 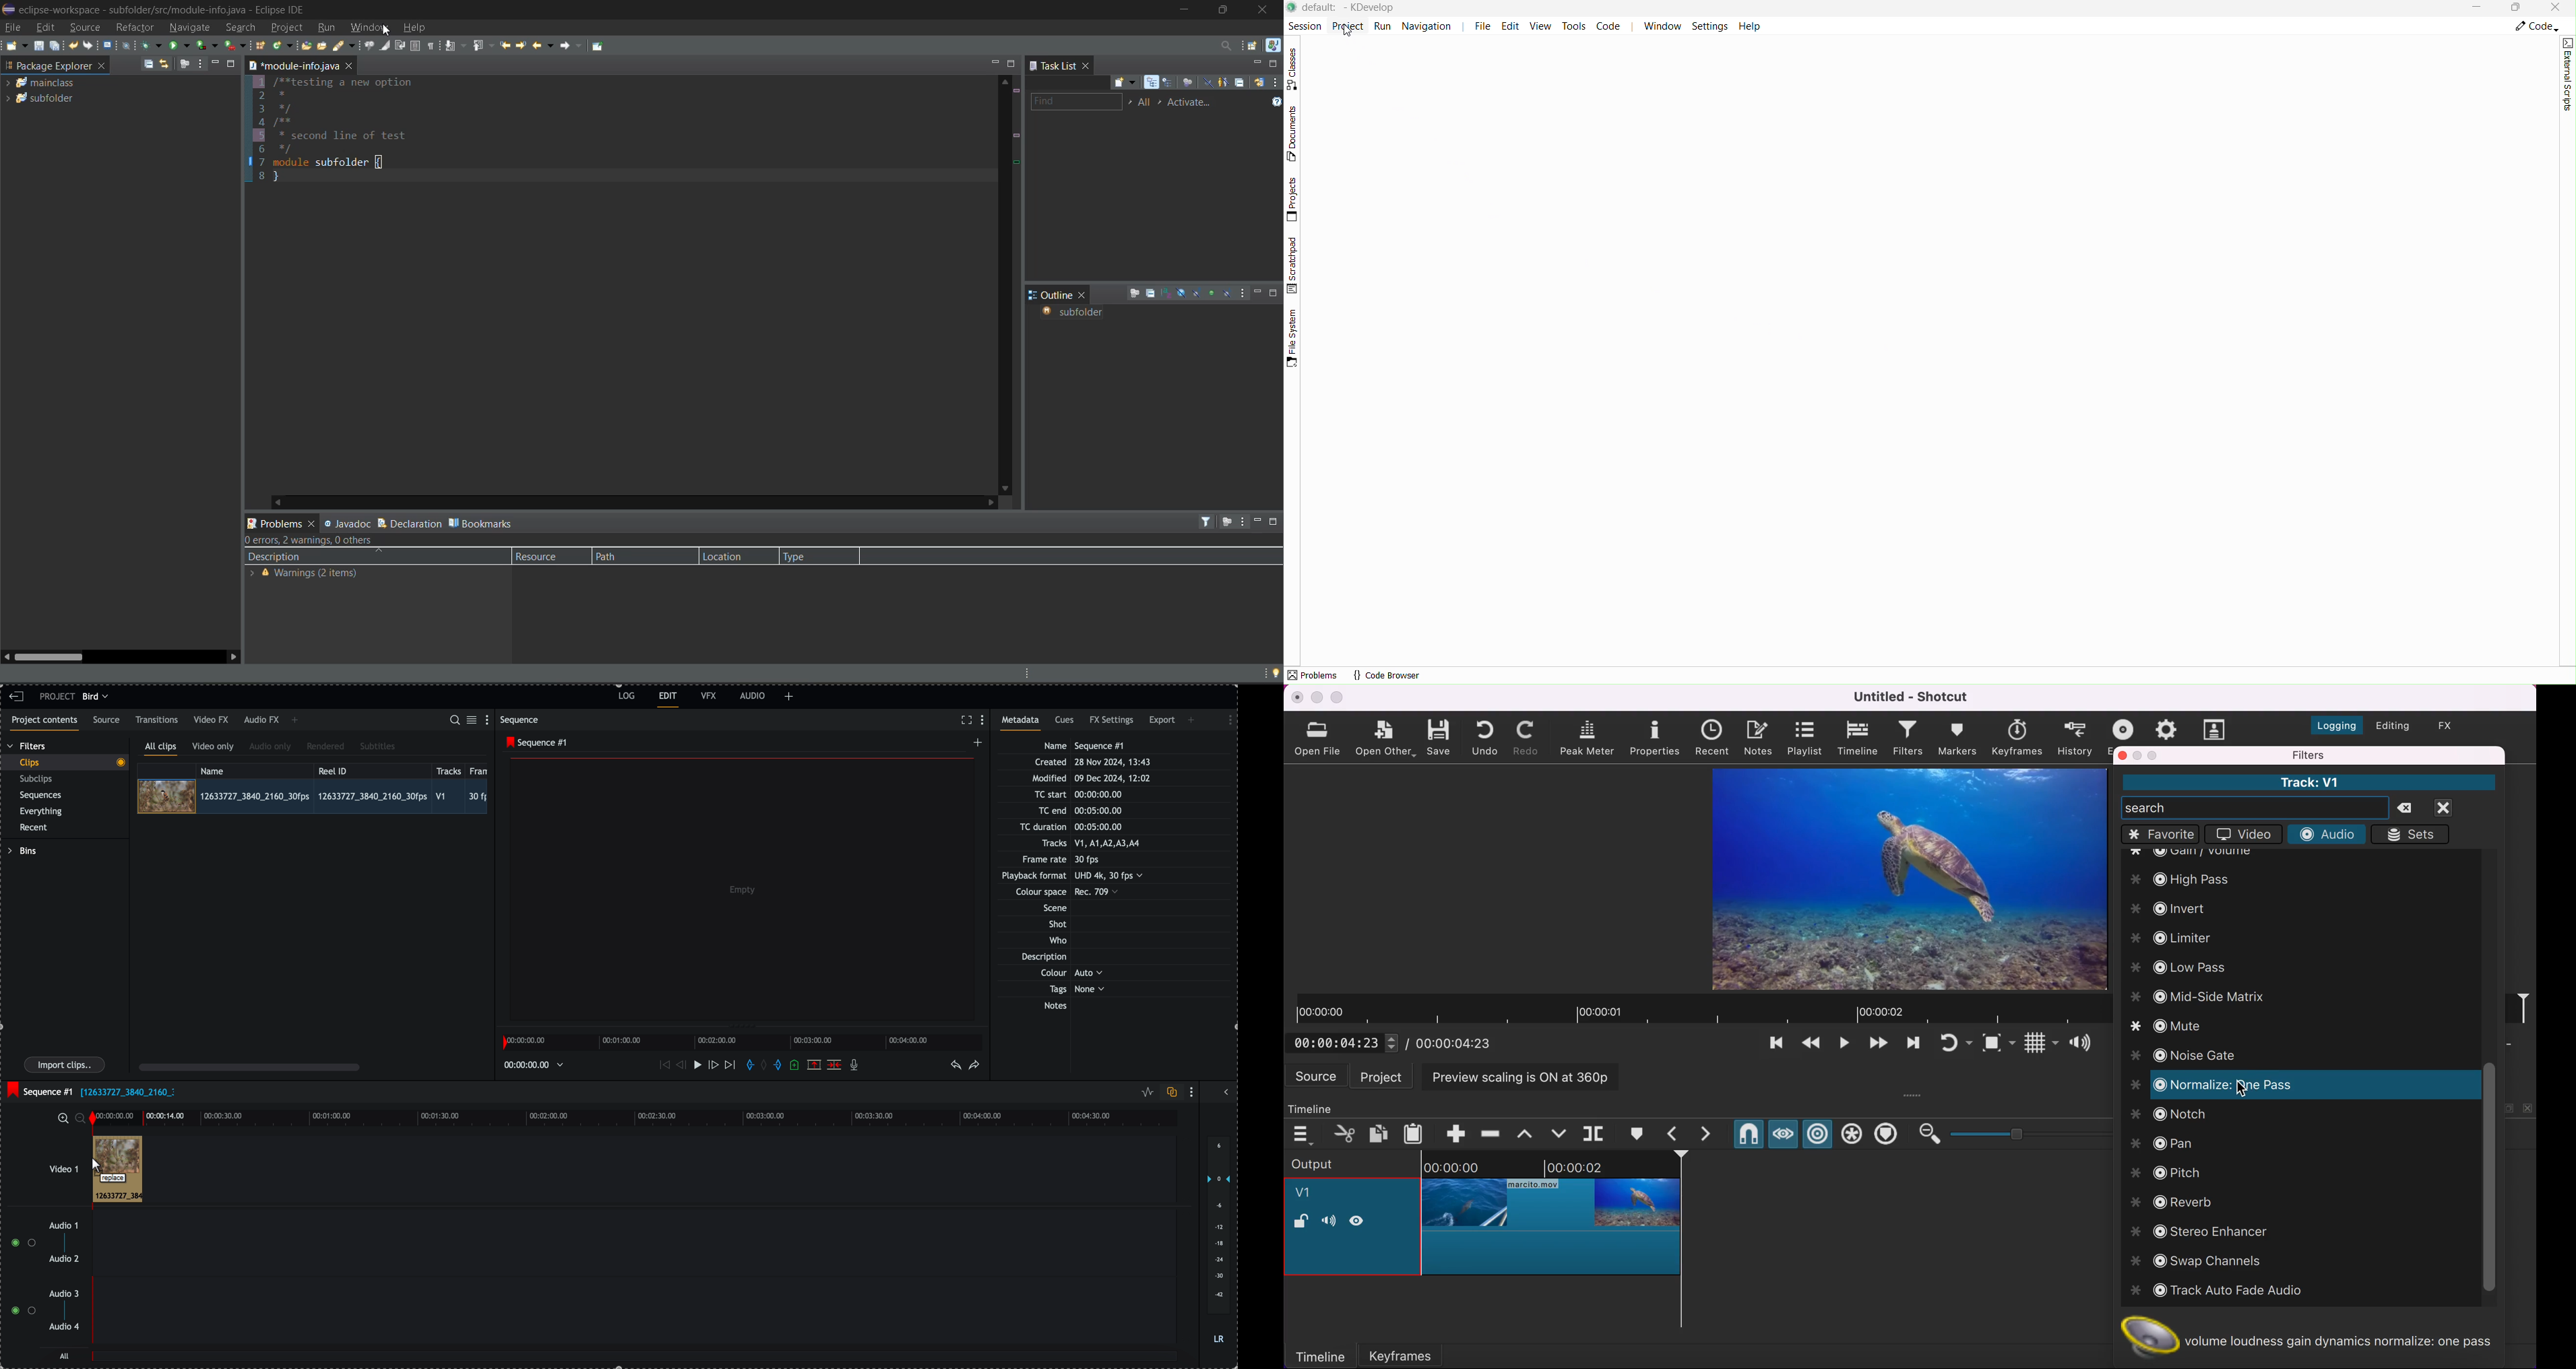 I want to click on lift, so click(x=1529, y=1133).